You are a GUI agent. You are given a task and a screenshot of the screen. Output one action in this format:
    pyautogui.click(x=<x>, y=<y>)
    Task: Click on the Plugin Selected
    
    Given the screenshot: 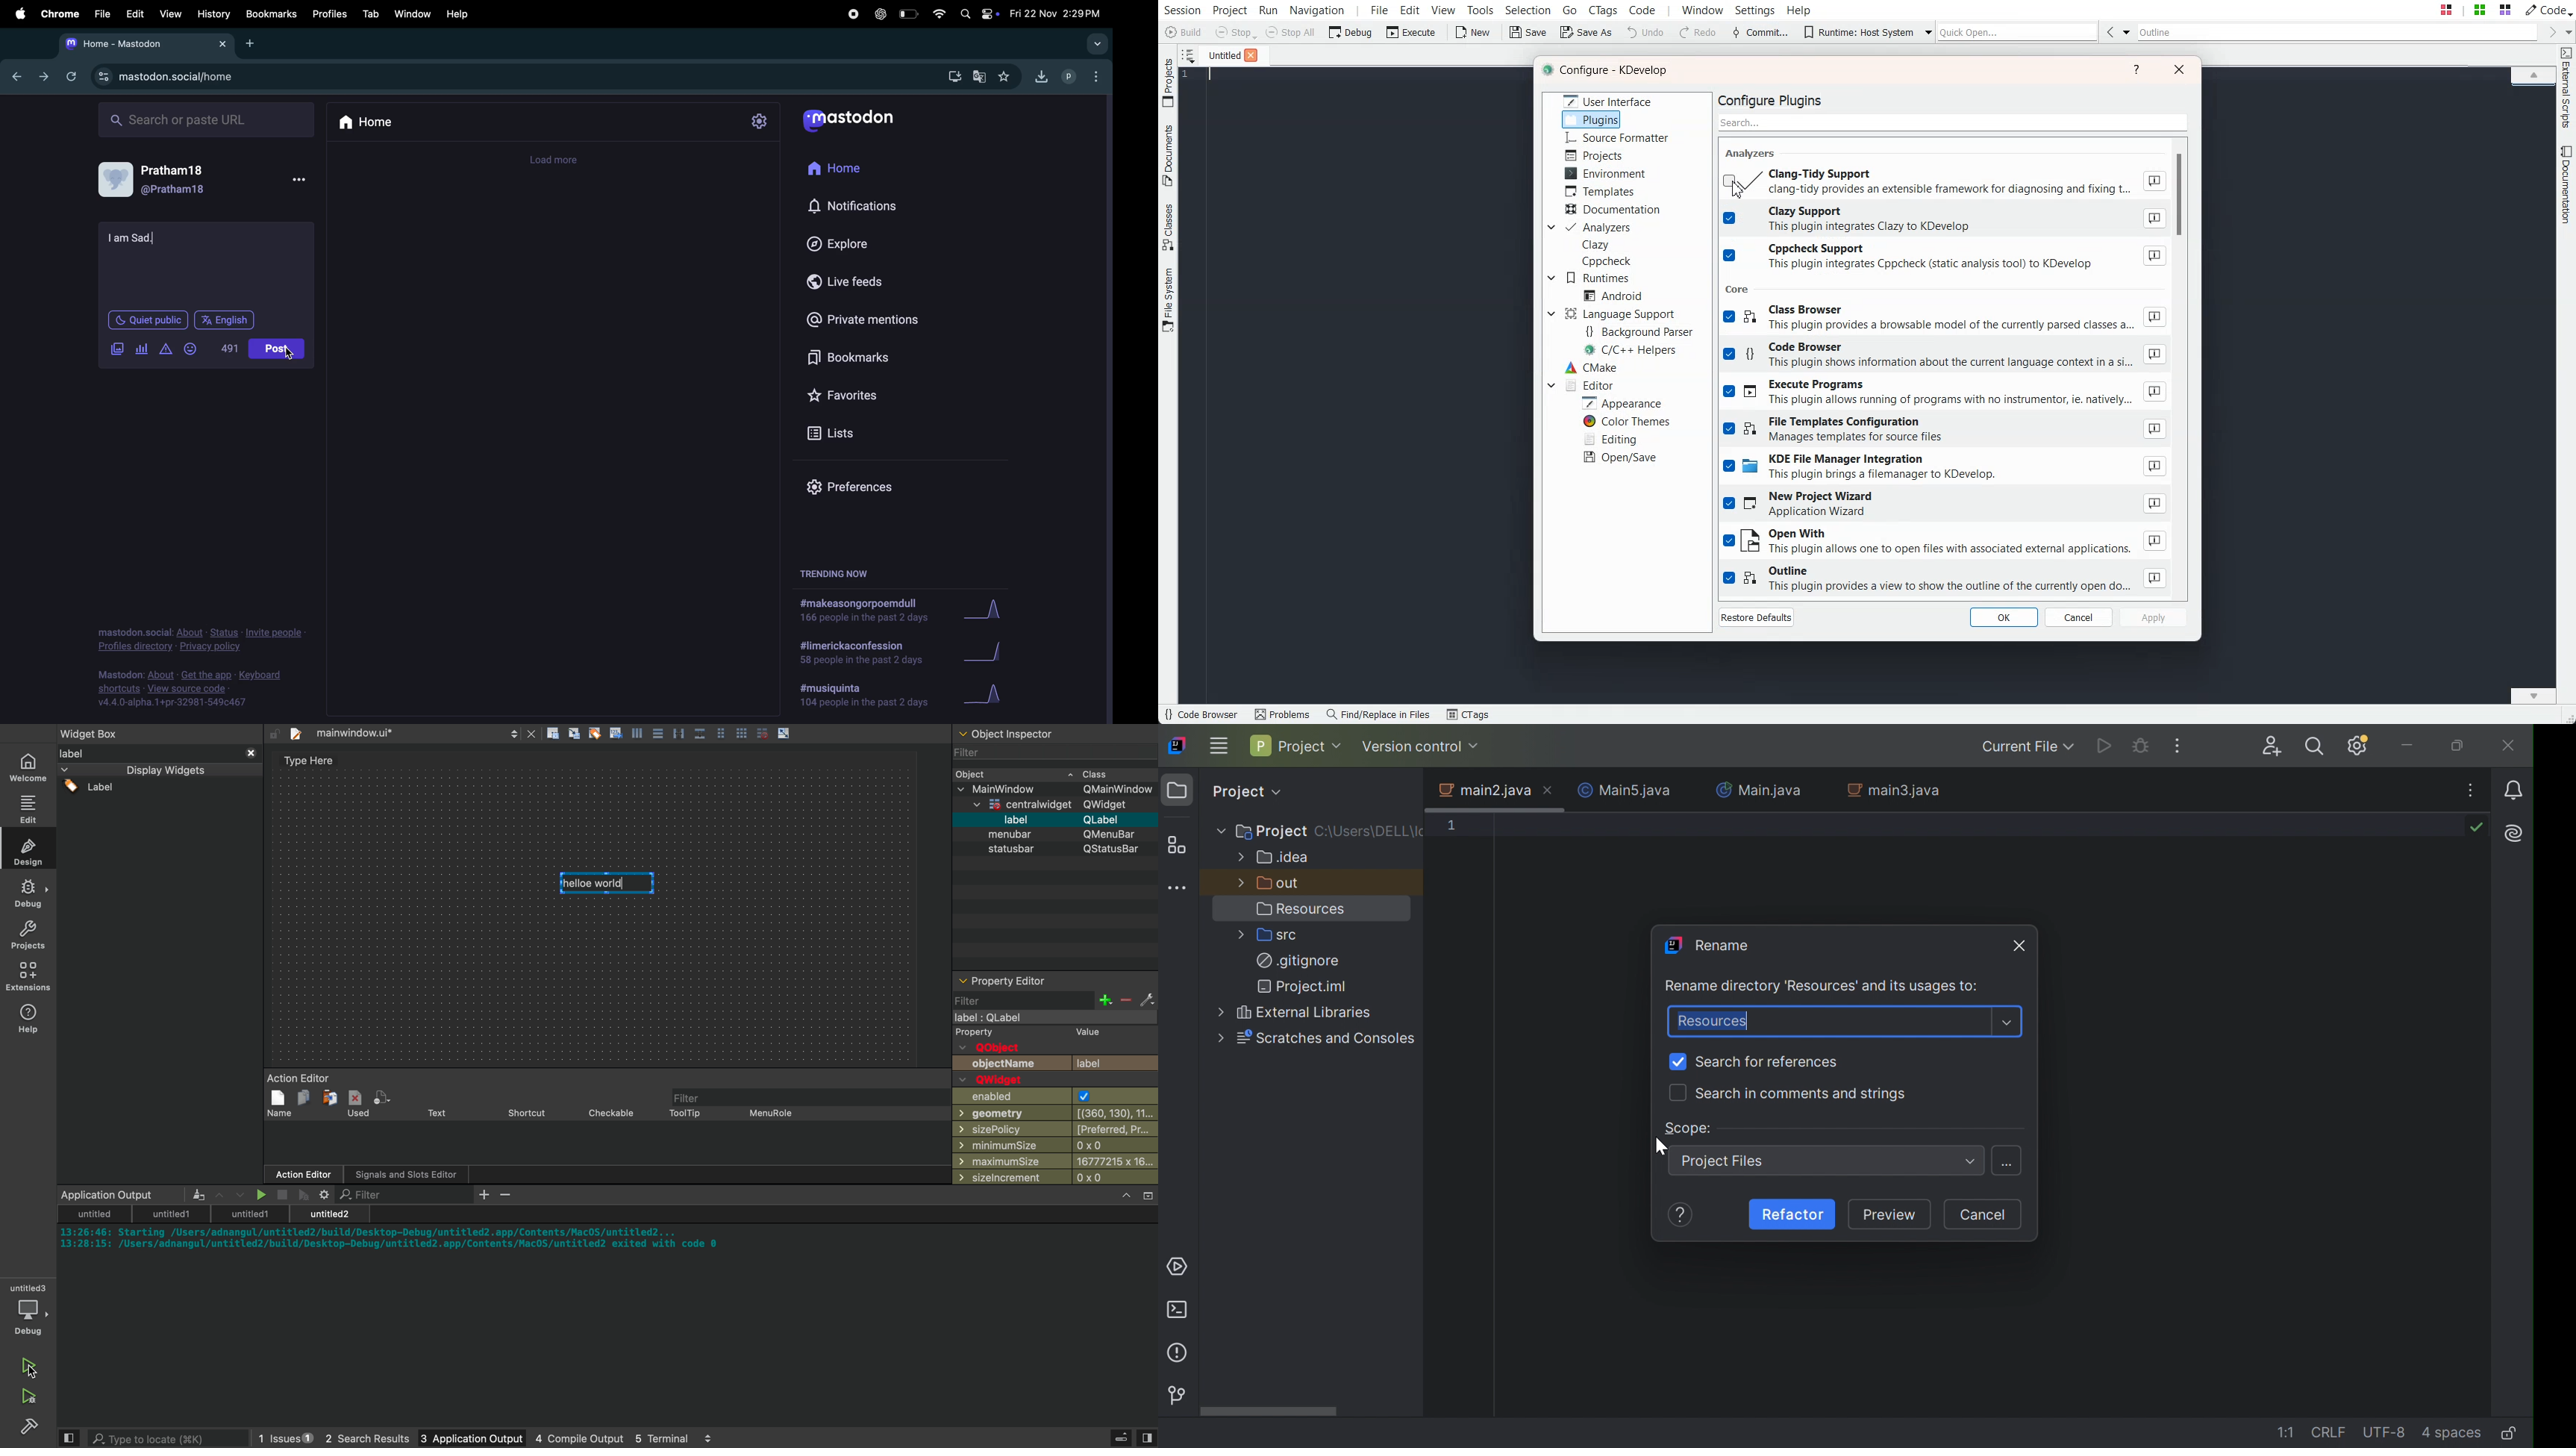 What is the action you would take?
    pyautogui.click(x=1592, y=119)
    